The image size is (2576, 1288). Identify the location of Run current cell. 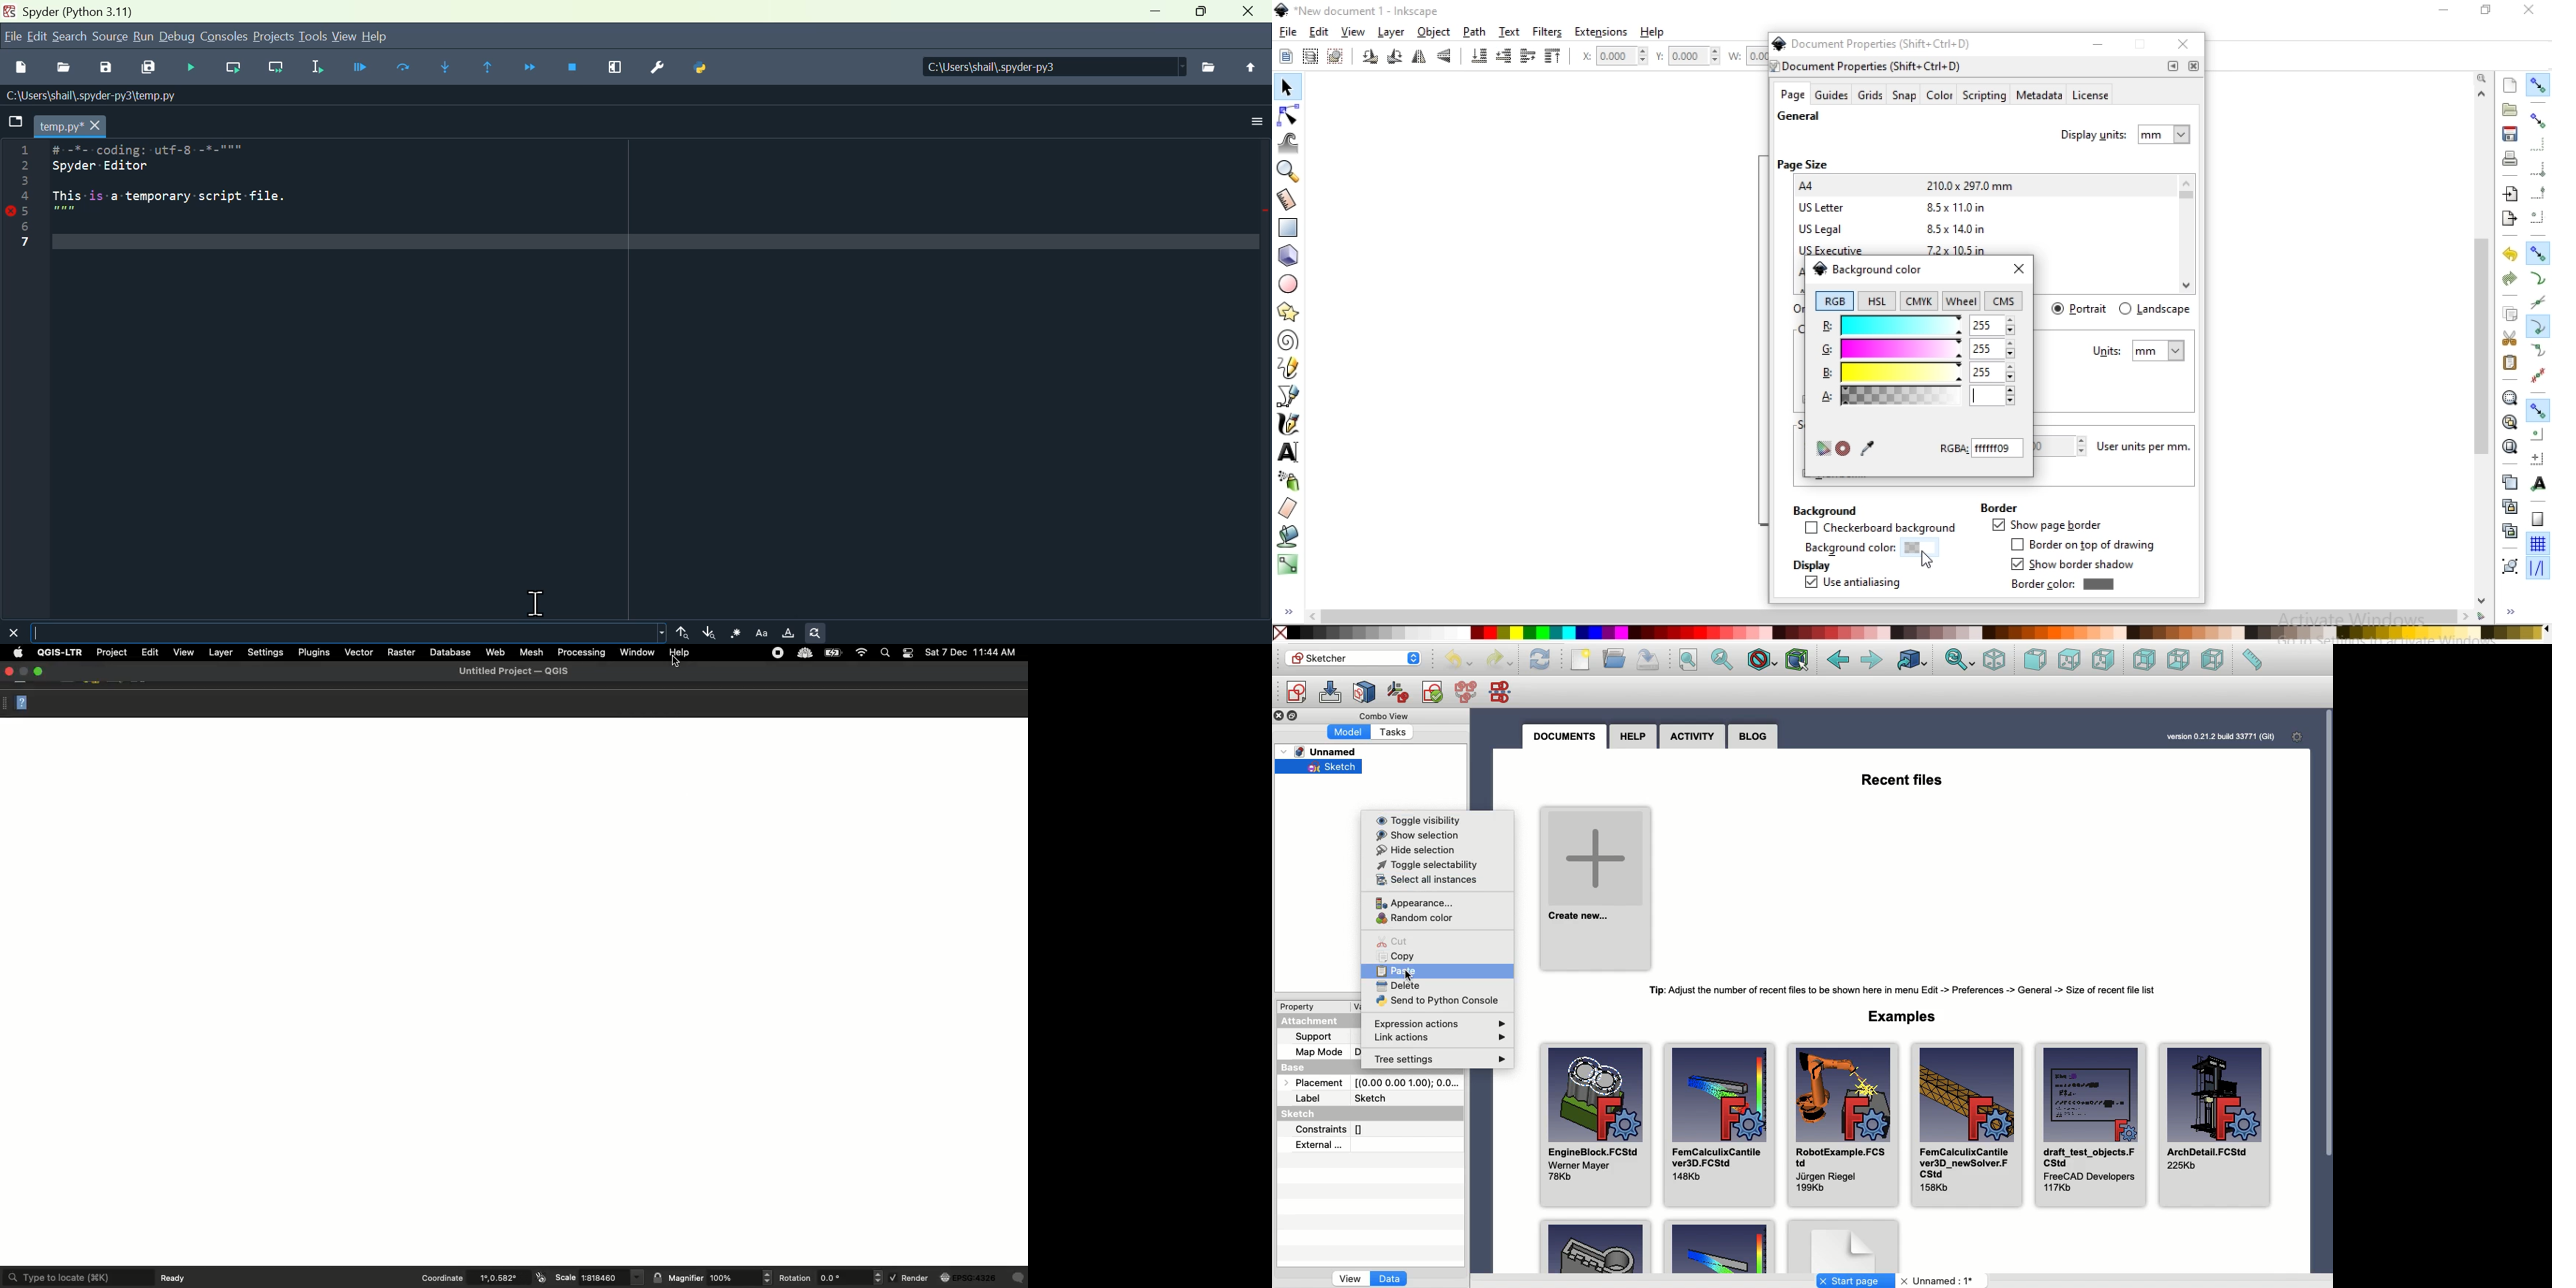
(237, 70).